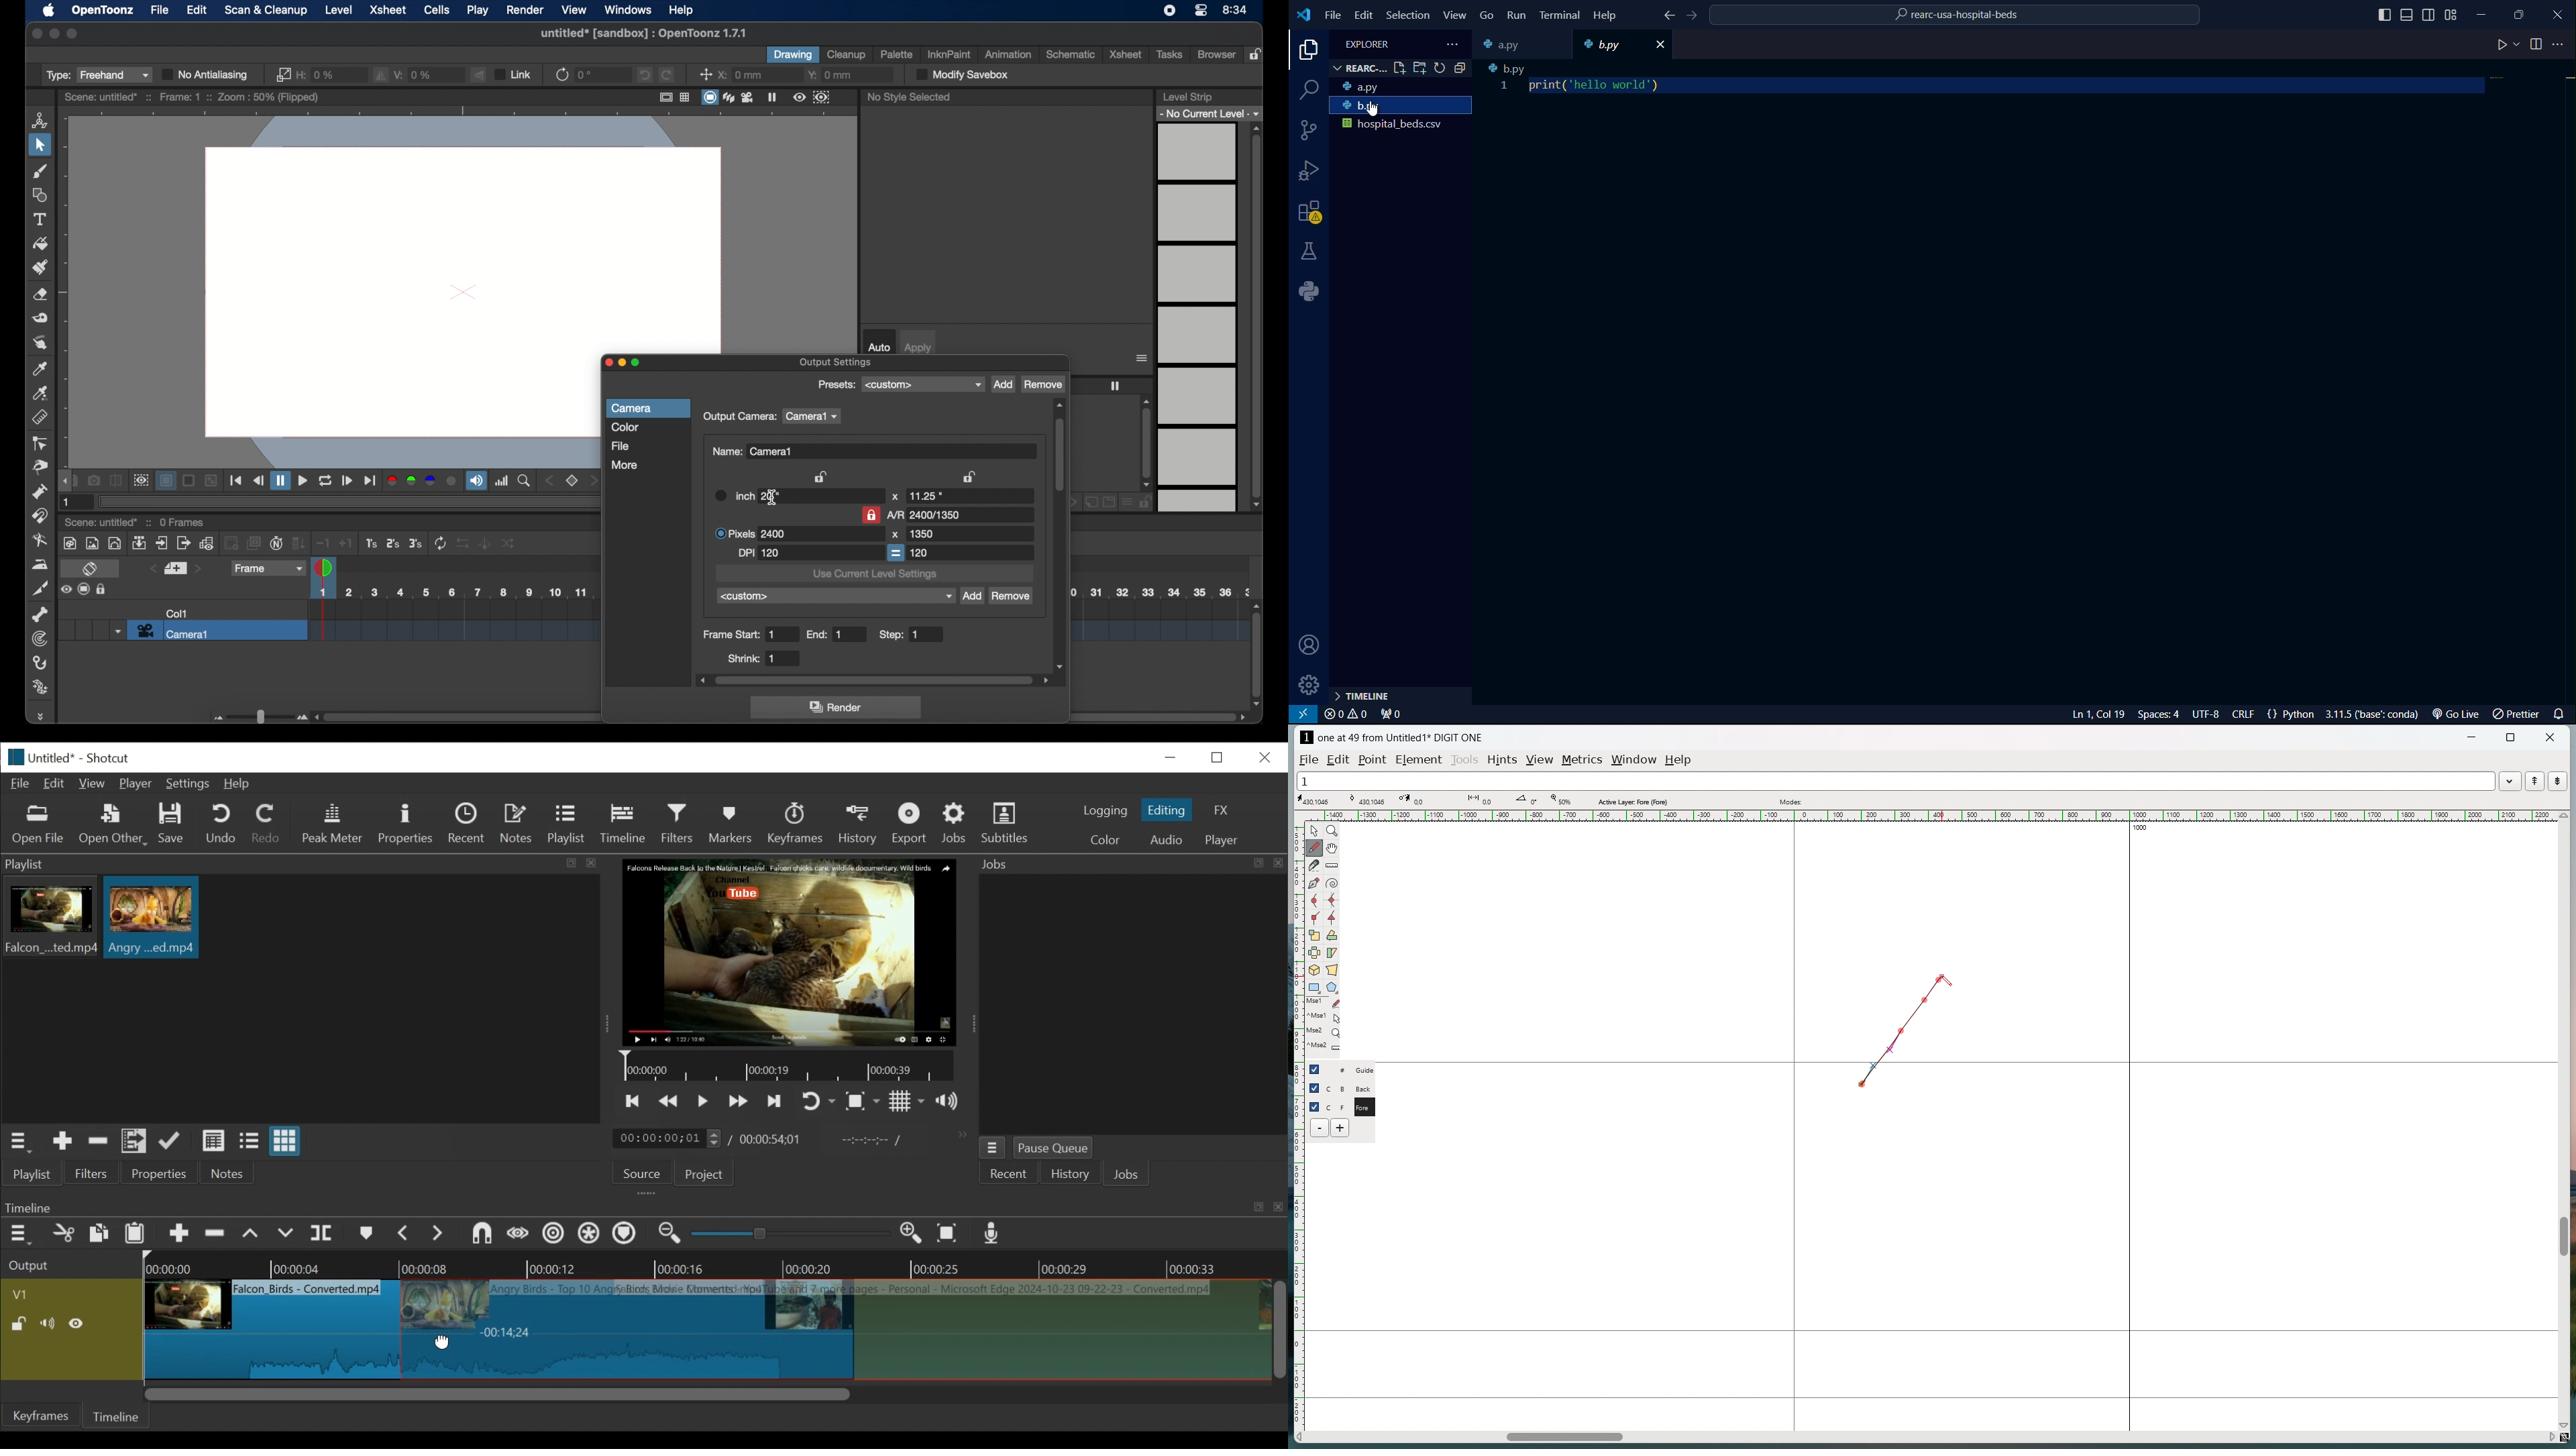 This screenshot has width=2576, height=1456. Describe the element at coordinates (1256, 317) in the screenshot. I see `scroll box` at that location.